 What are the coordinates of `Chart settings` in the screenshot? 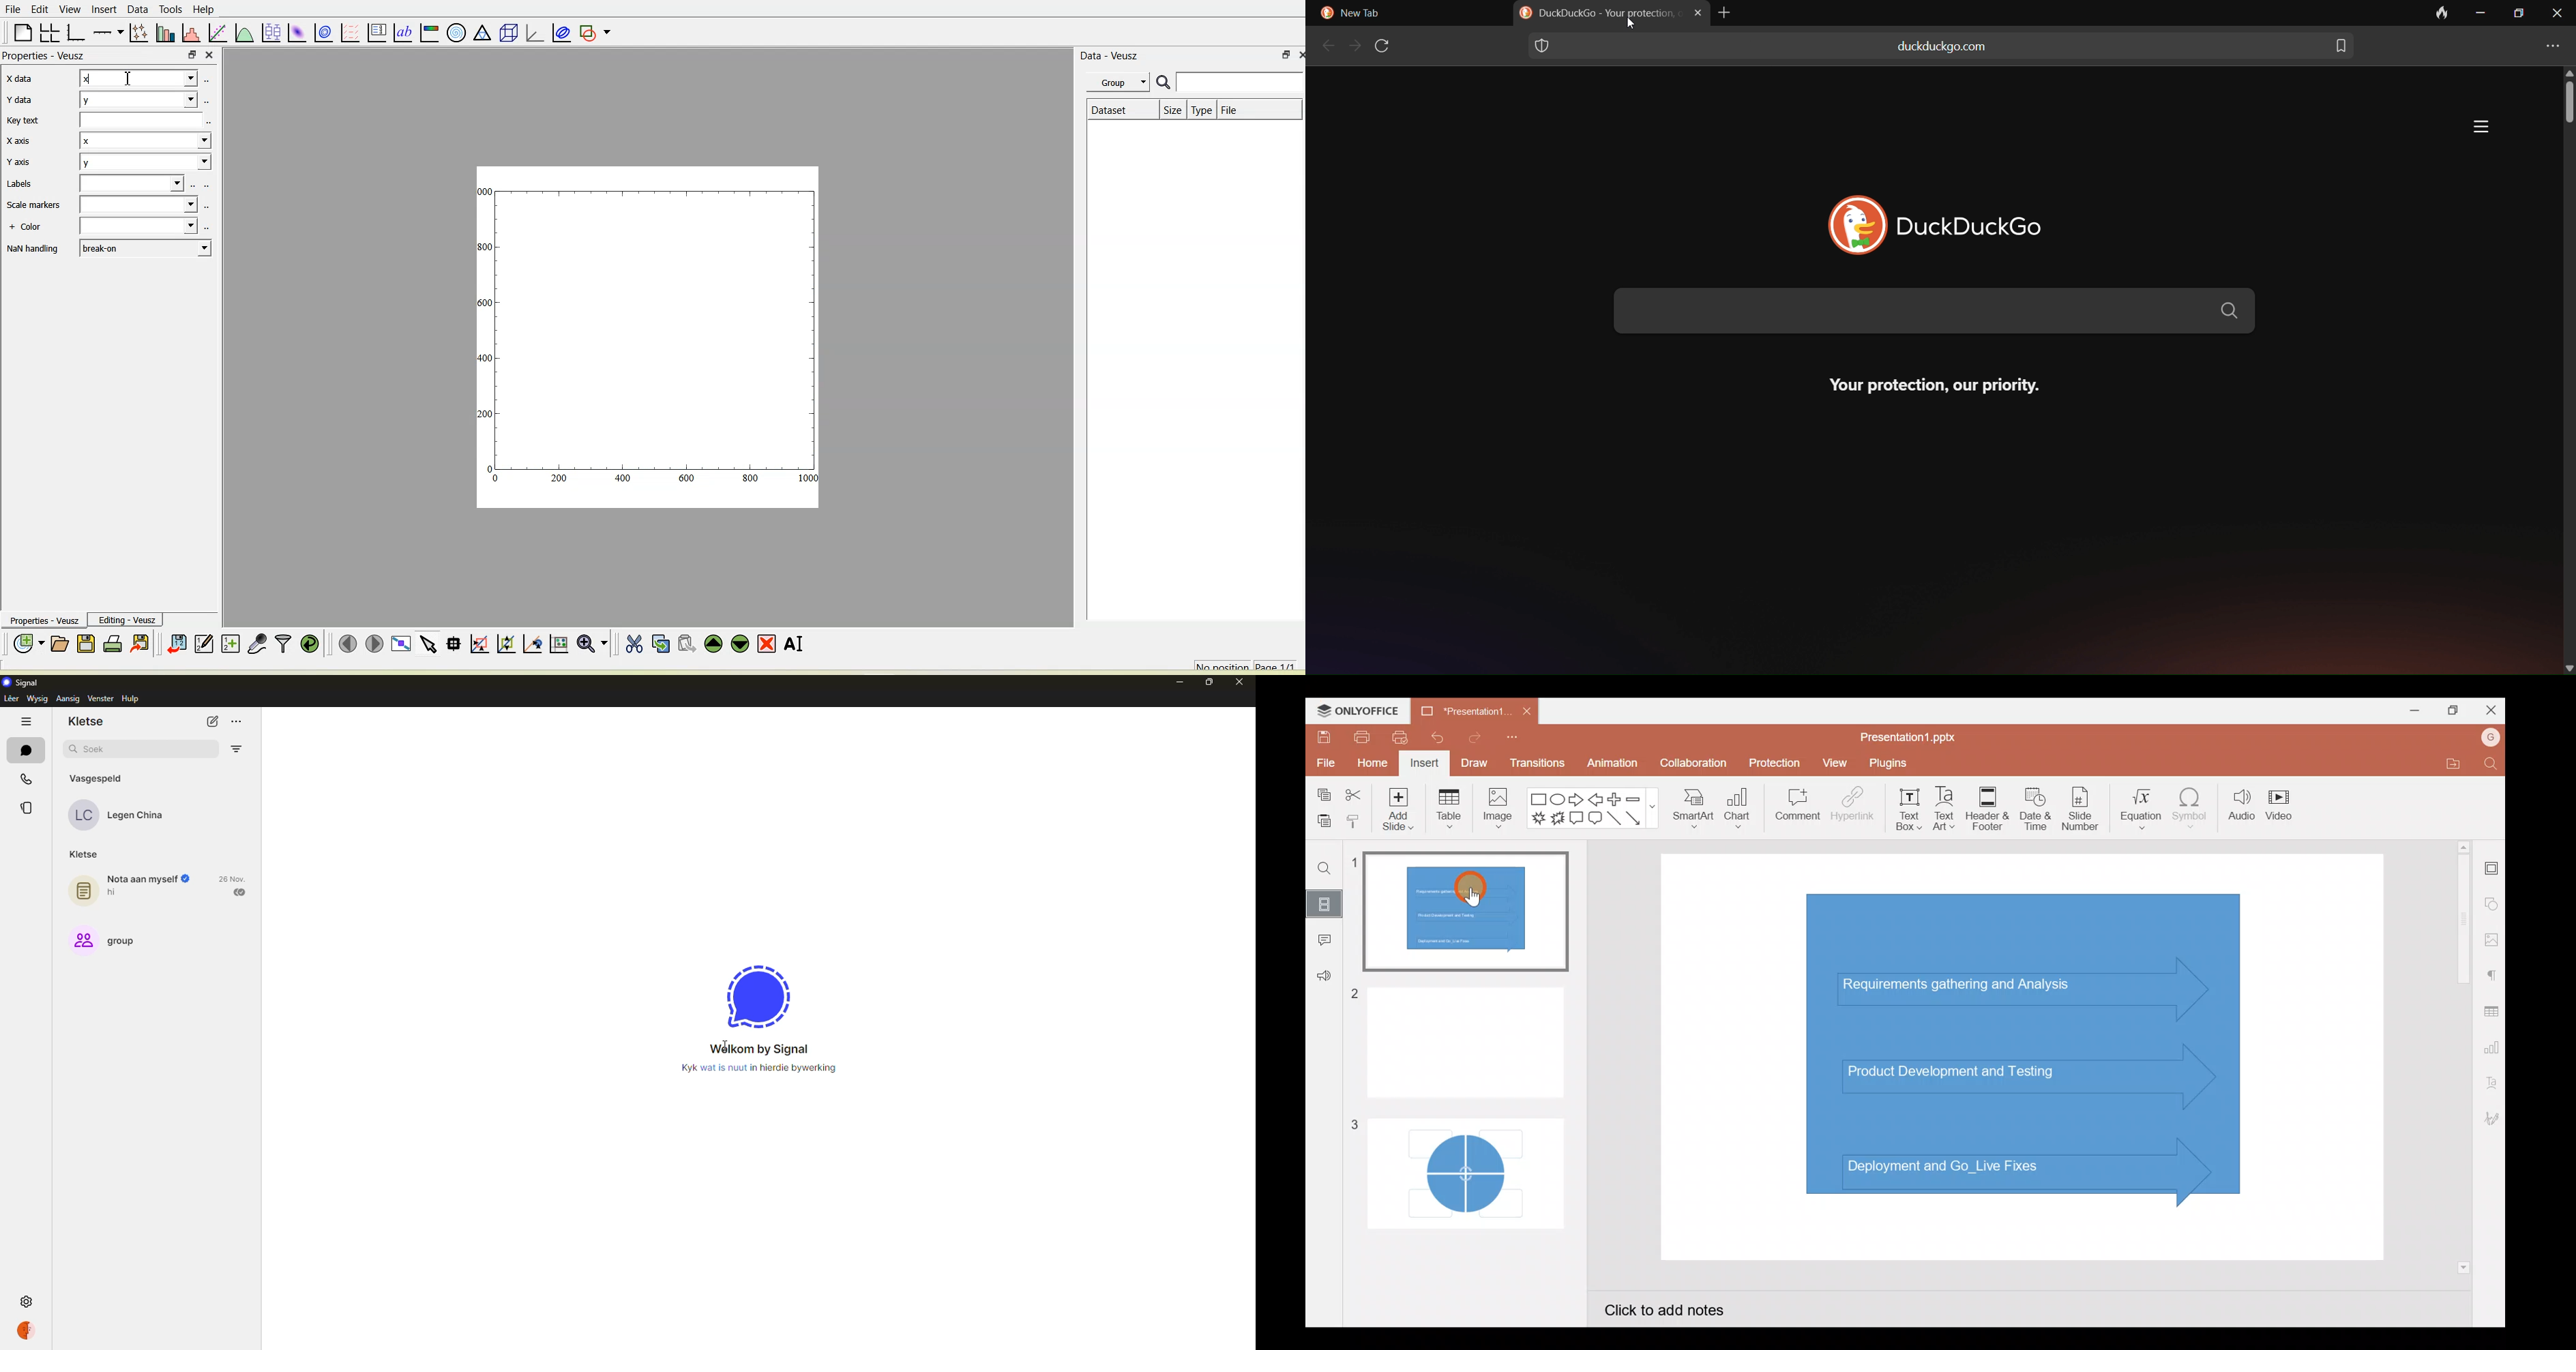 It's located at (2493, 1049).